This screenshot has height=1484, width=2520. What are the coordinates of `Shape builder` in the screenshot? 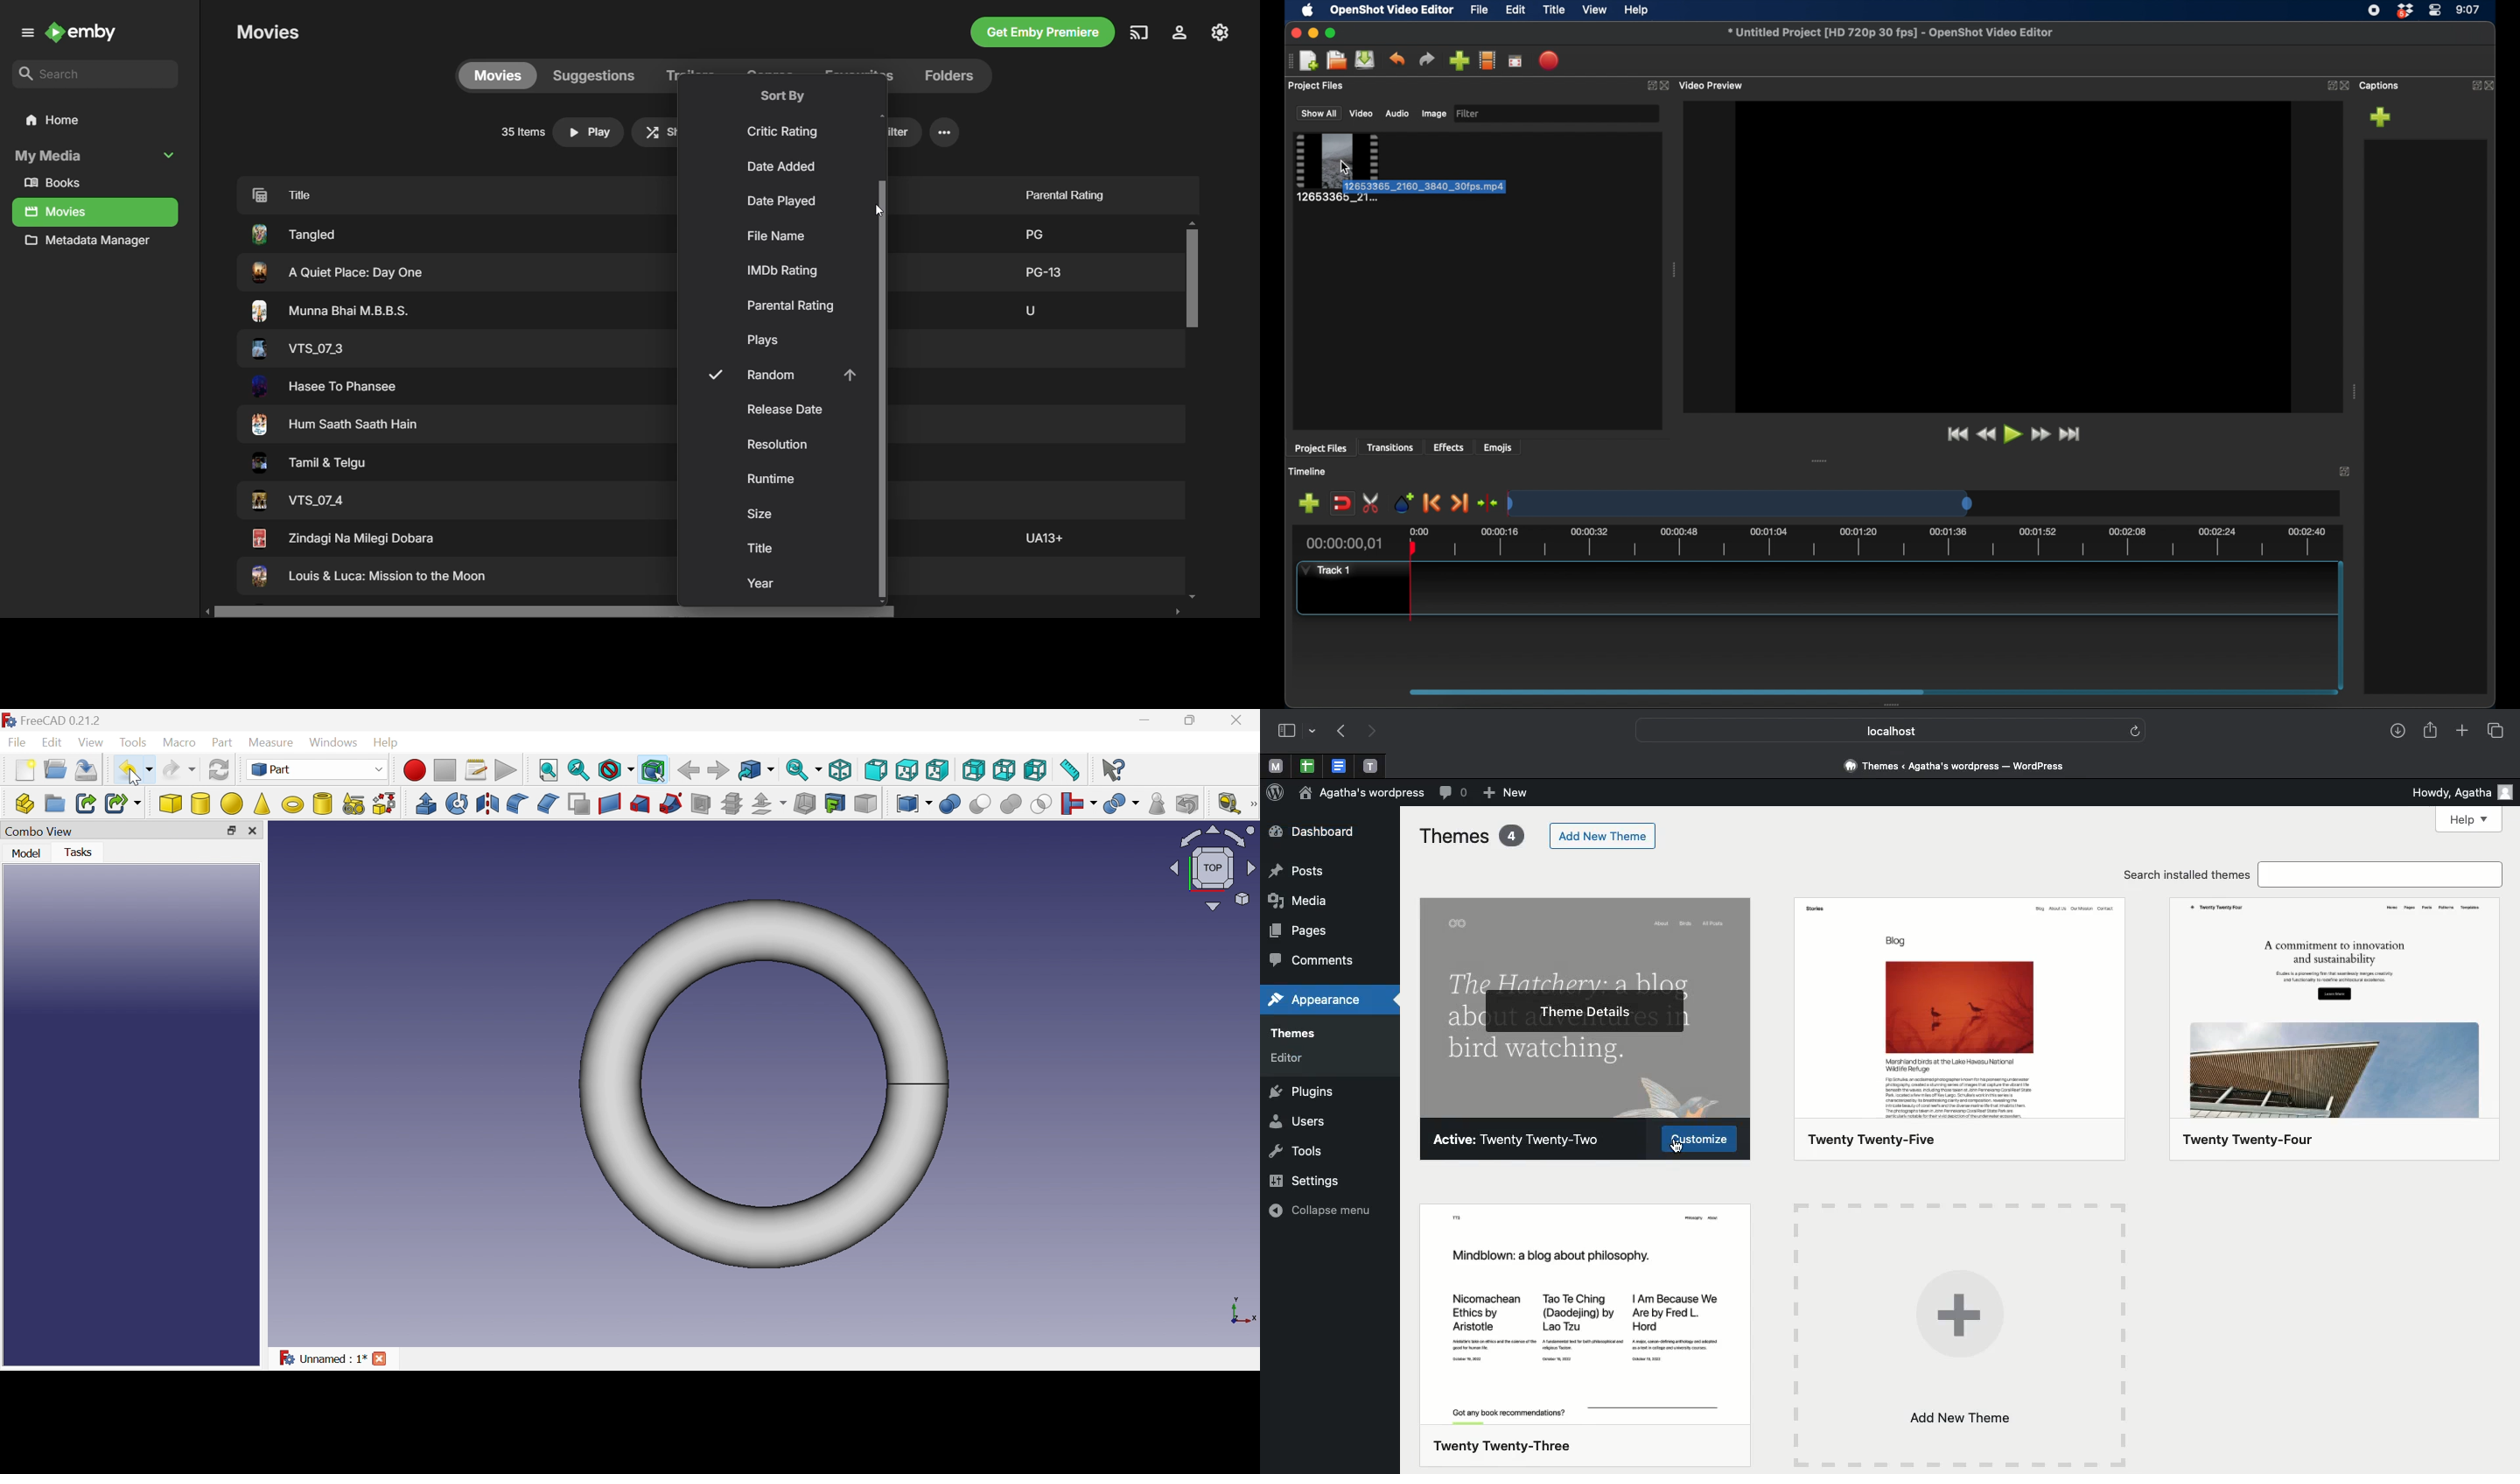 It's located at (386, 804).